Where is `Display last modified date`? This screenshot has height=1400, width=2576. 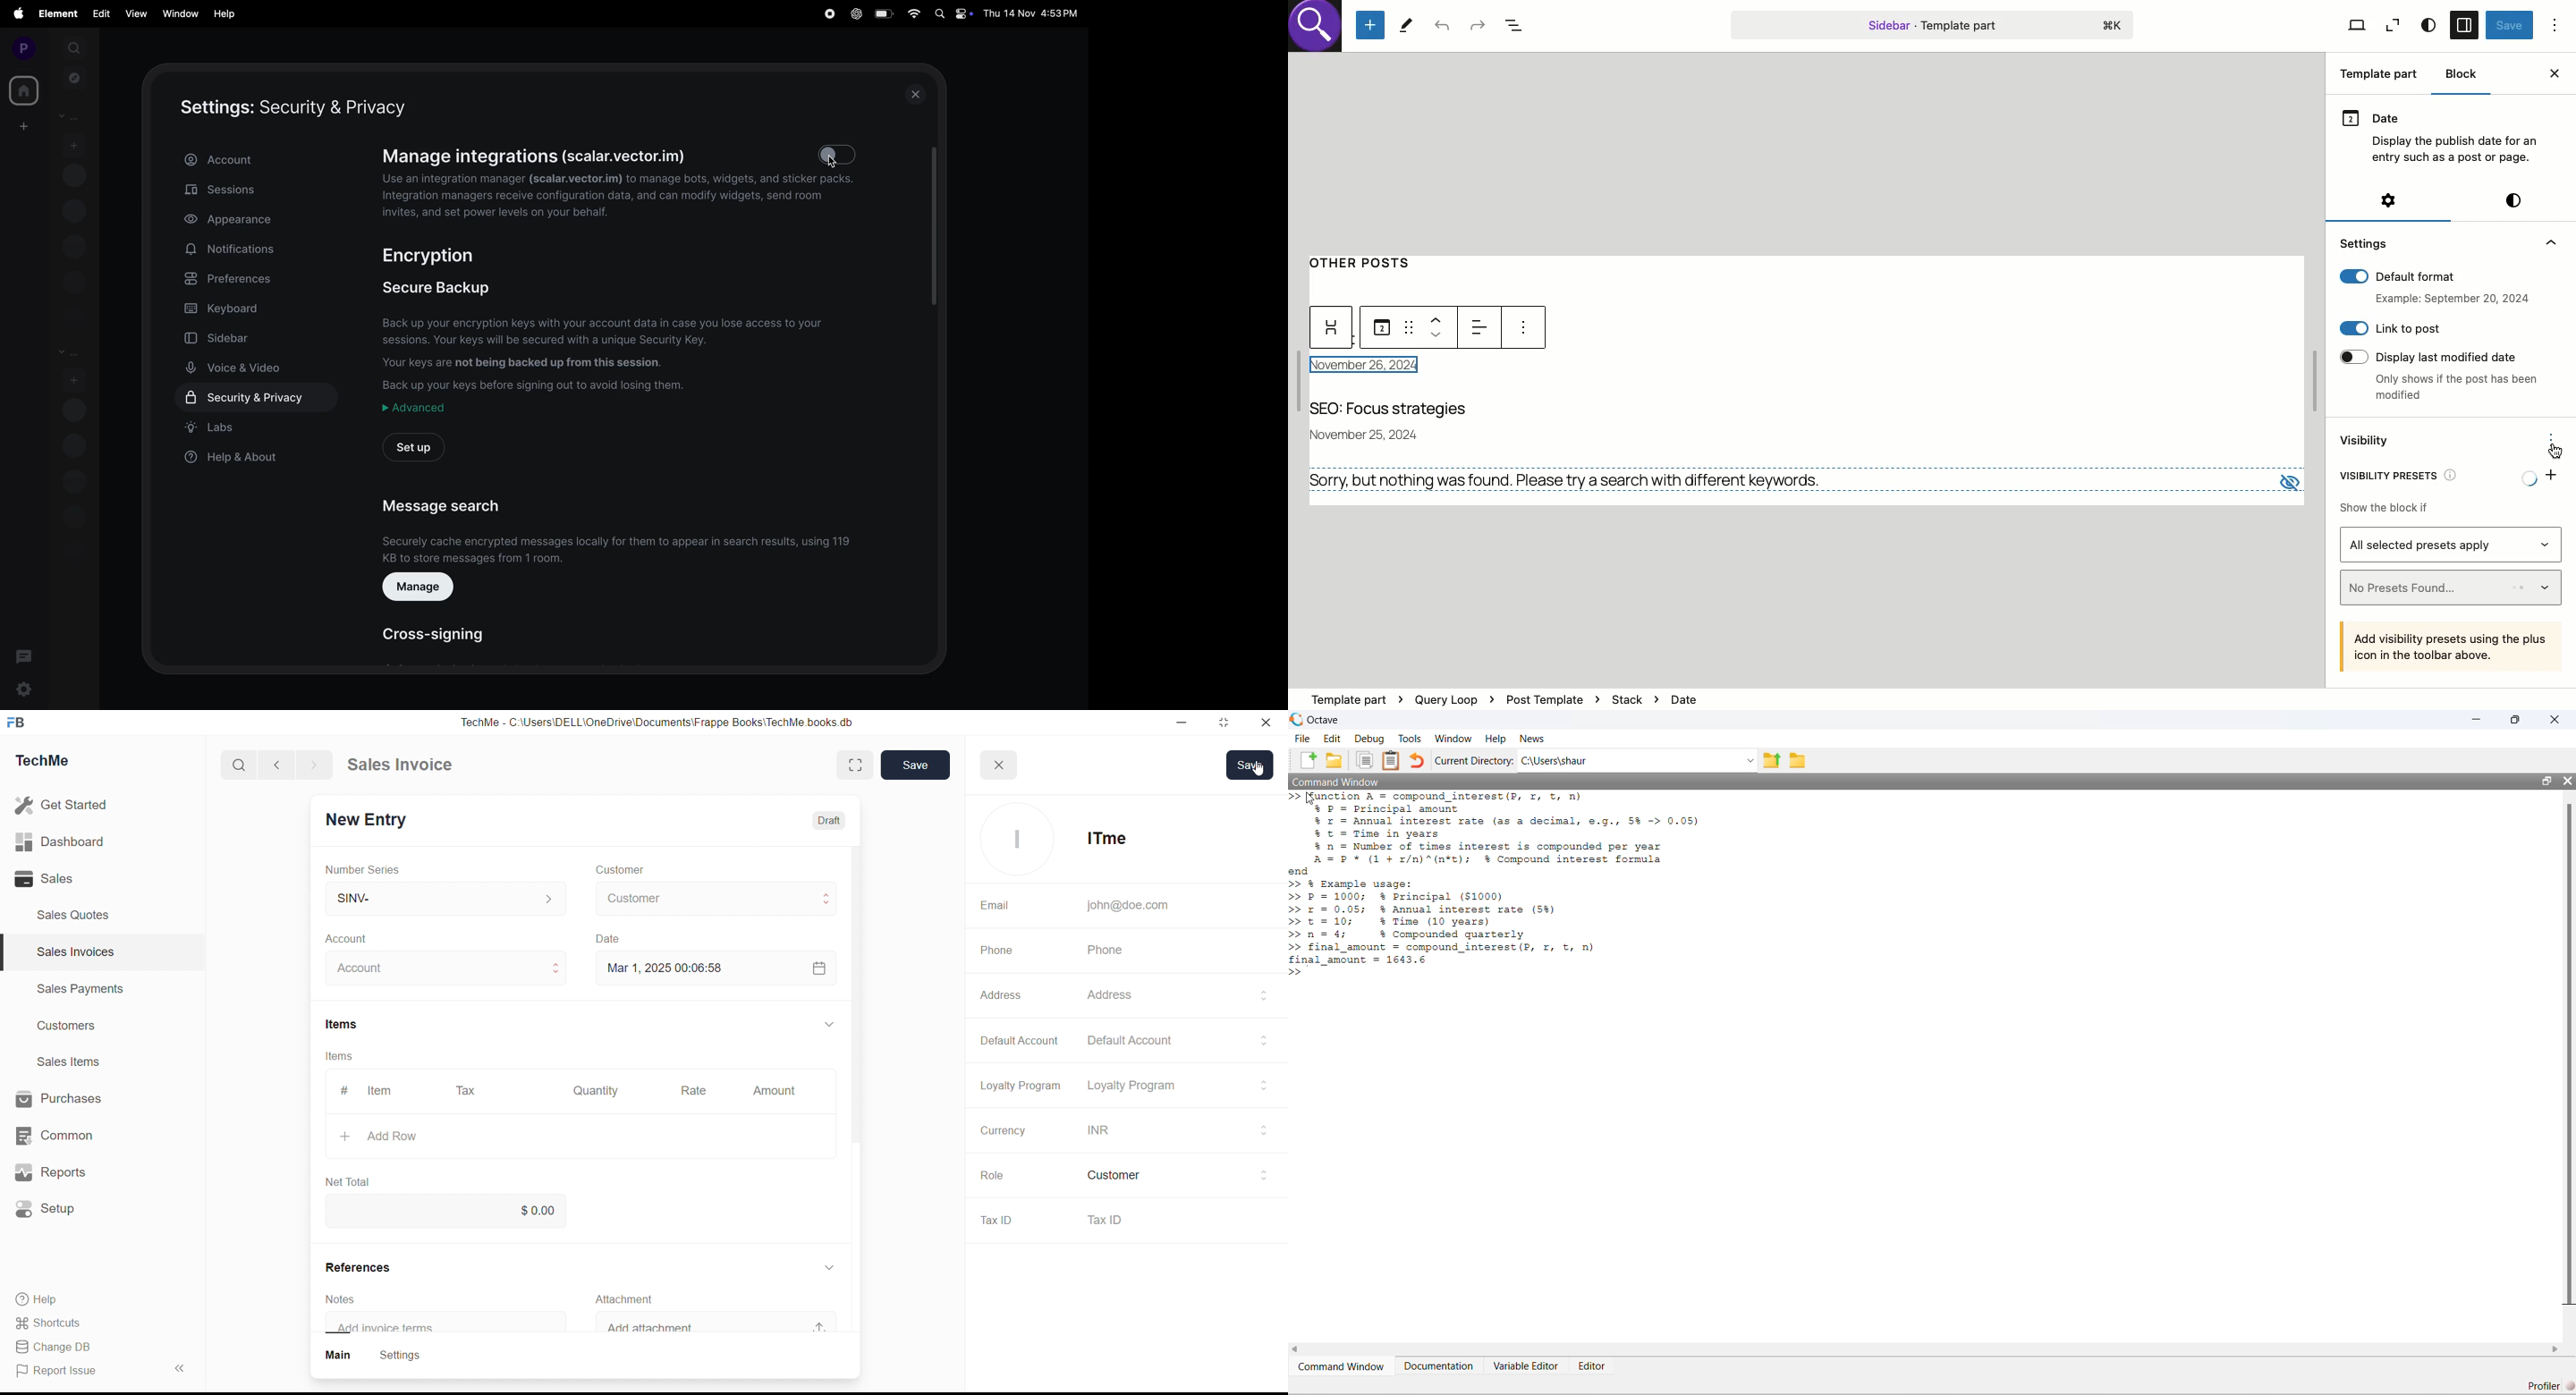
Display last modified date is located at coordinates (2437, 355).